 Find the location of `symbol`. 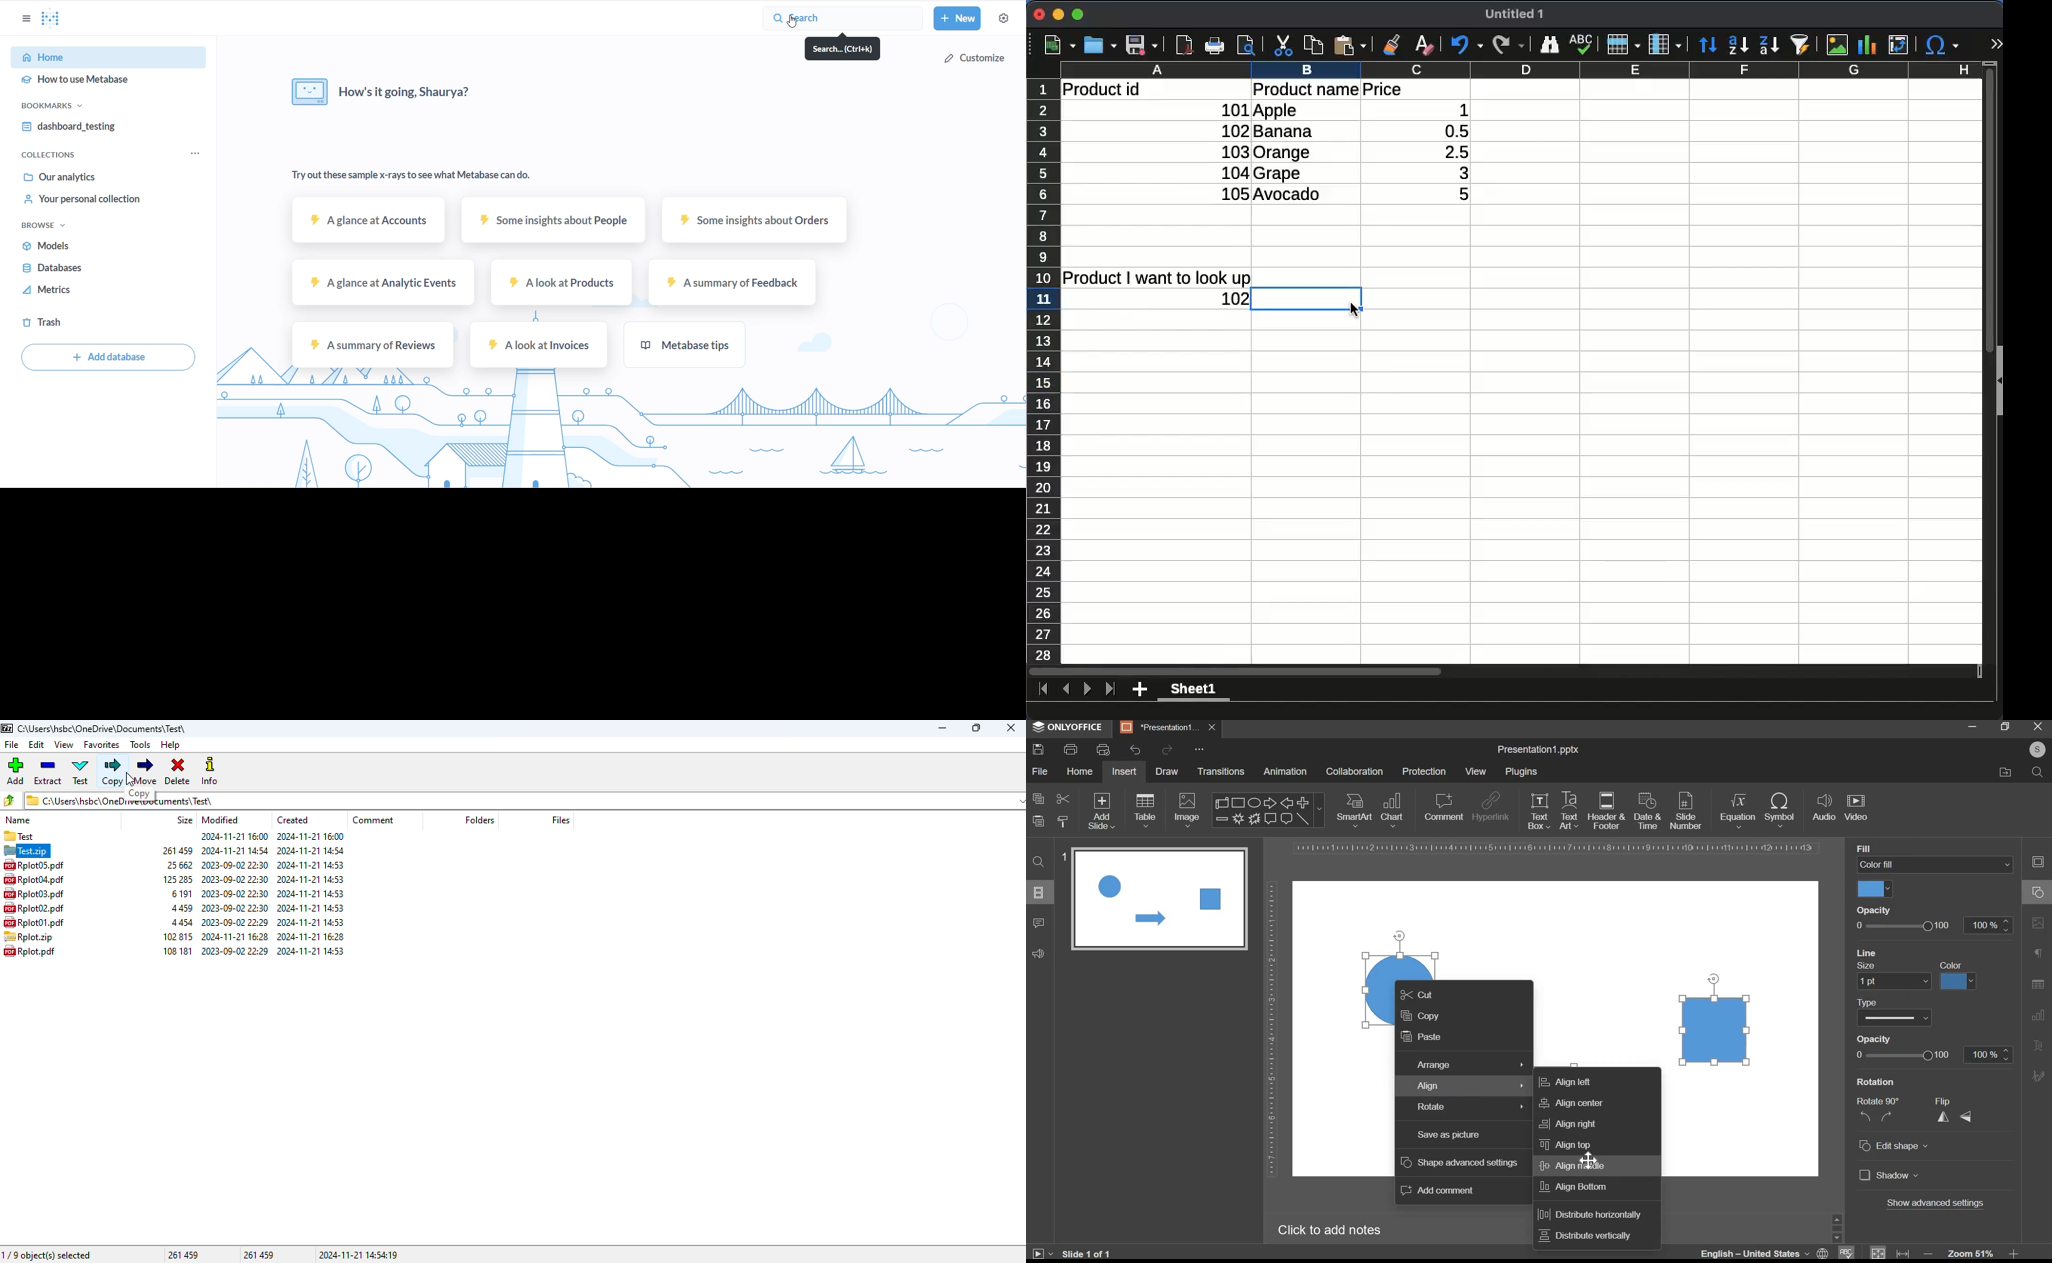

symbol is located at coordinates (1779, 809).